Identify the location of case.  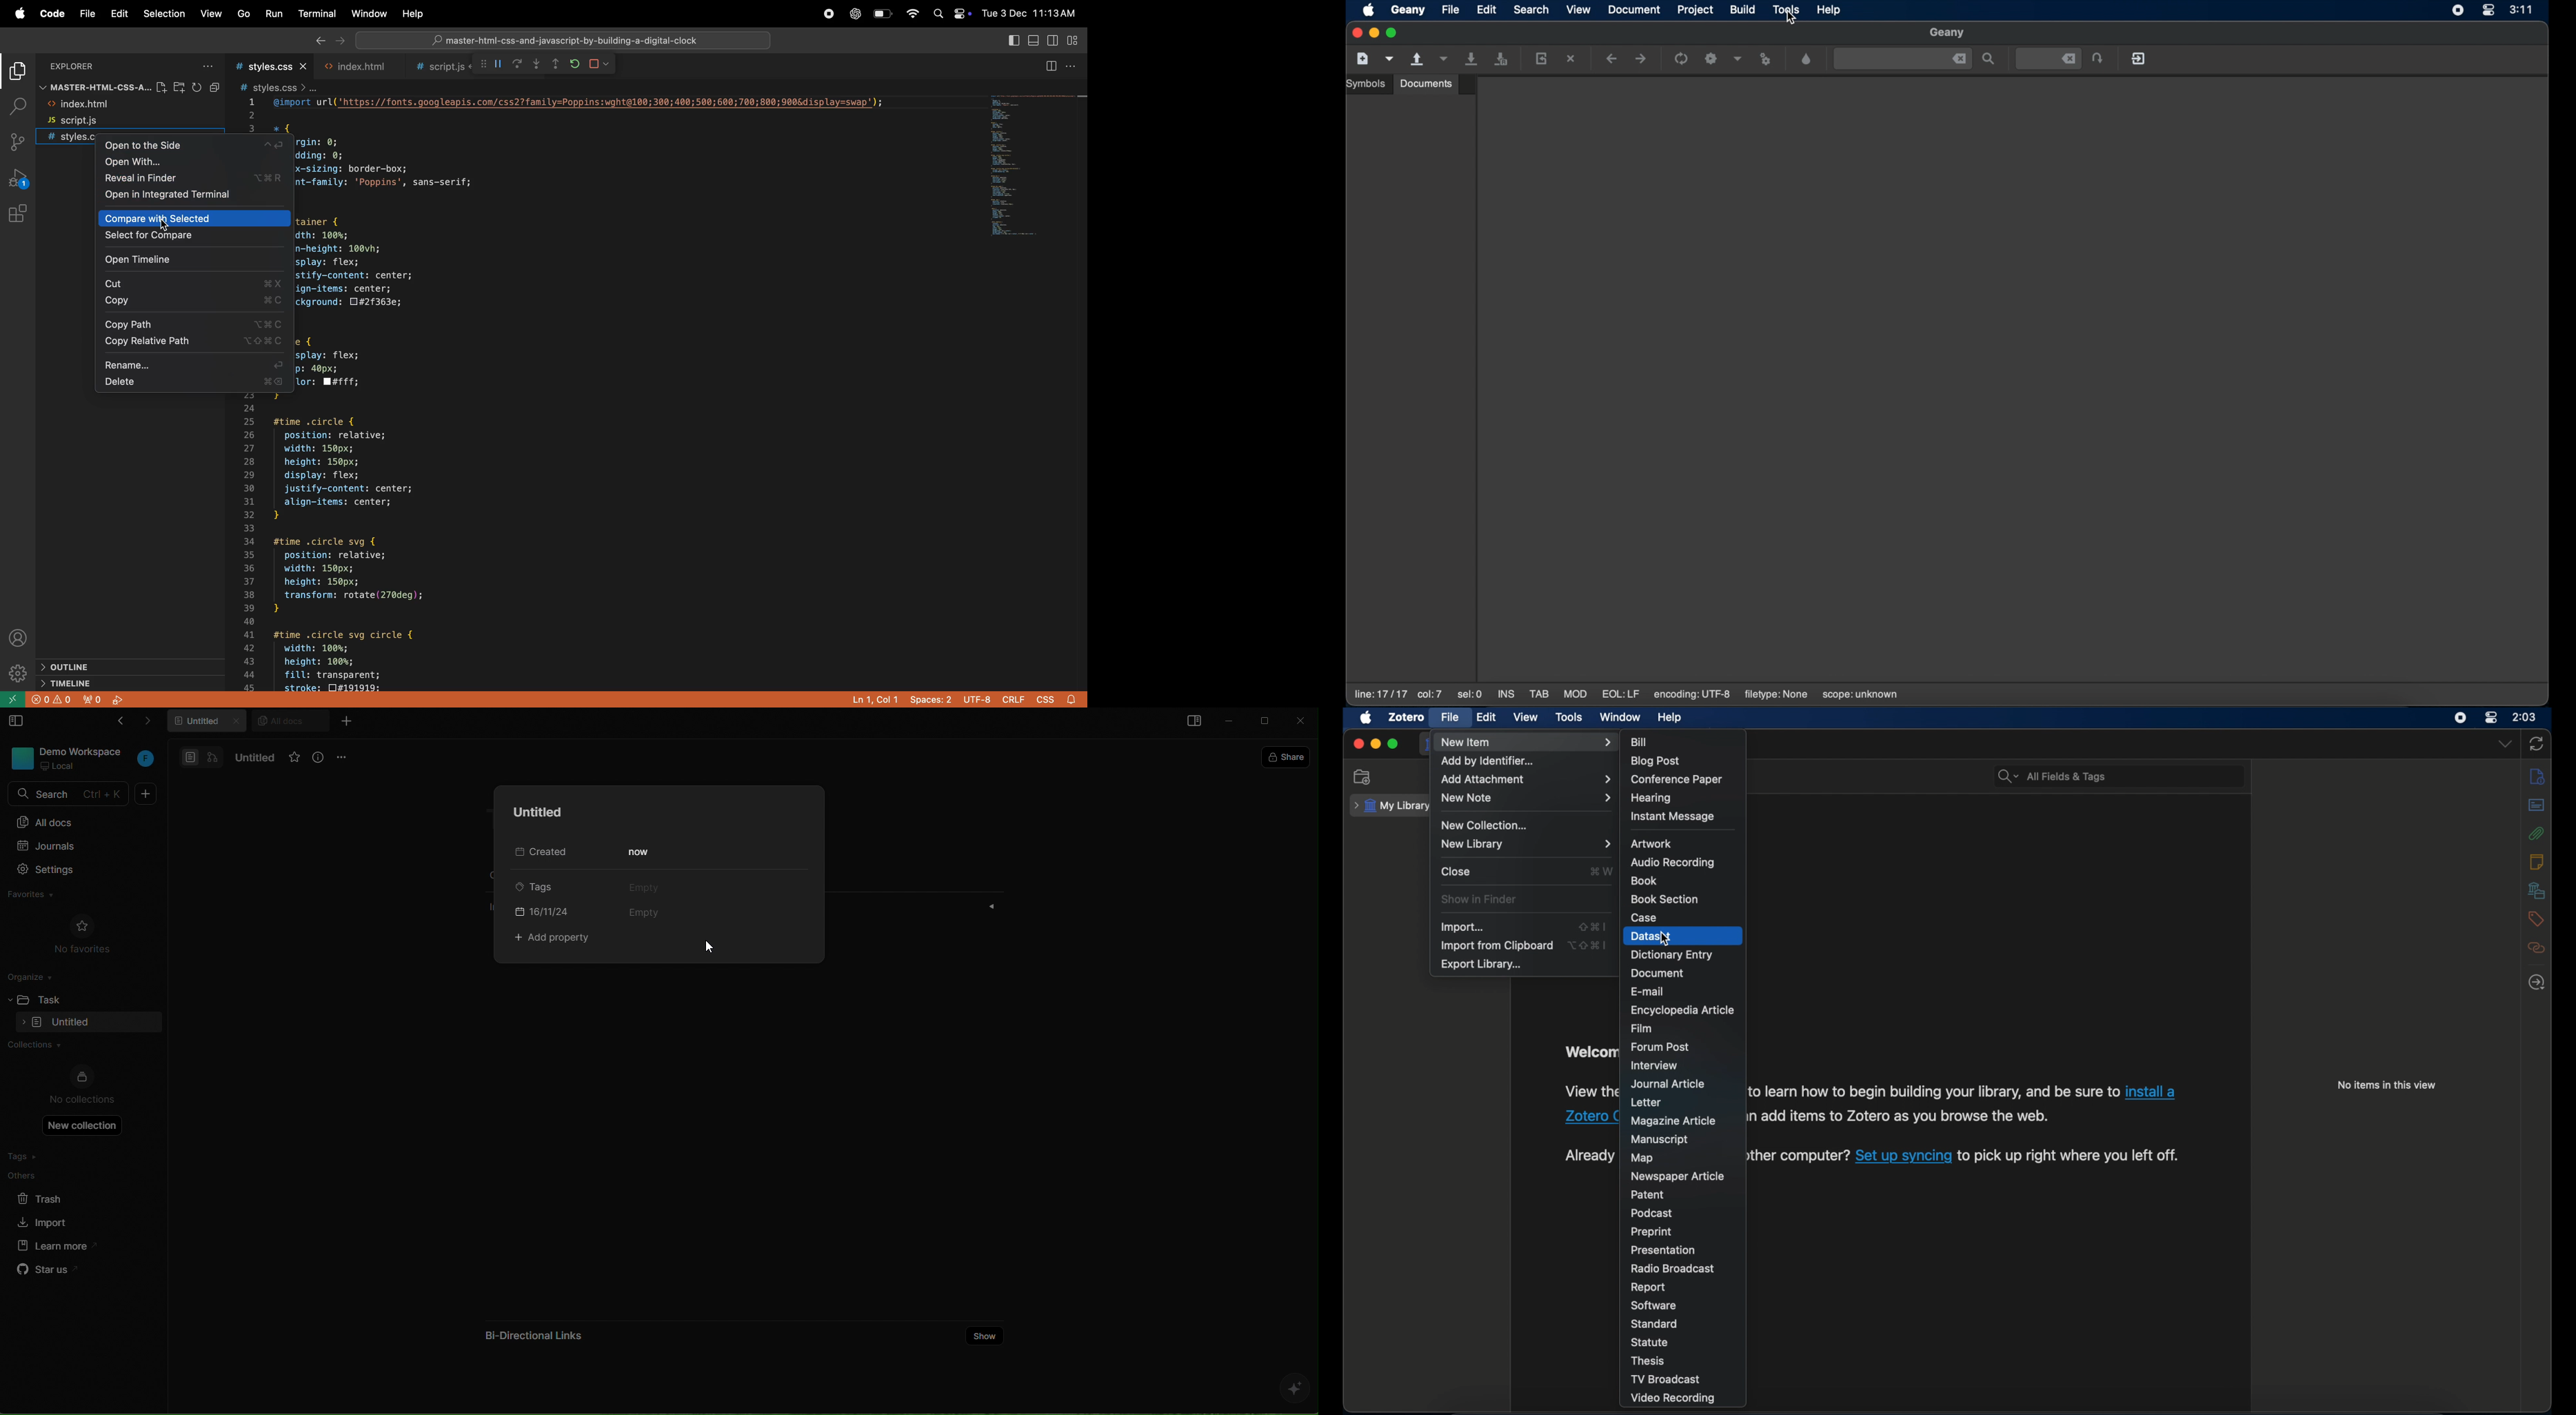
(1645, 918).